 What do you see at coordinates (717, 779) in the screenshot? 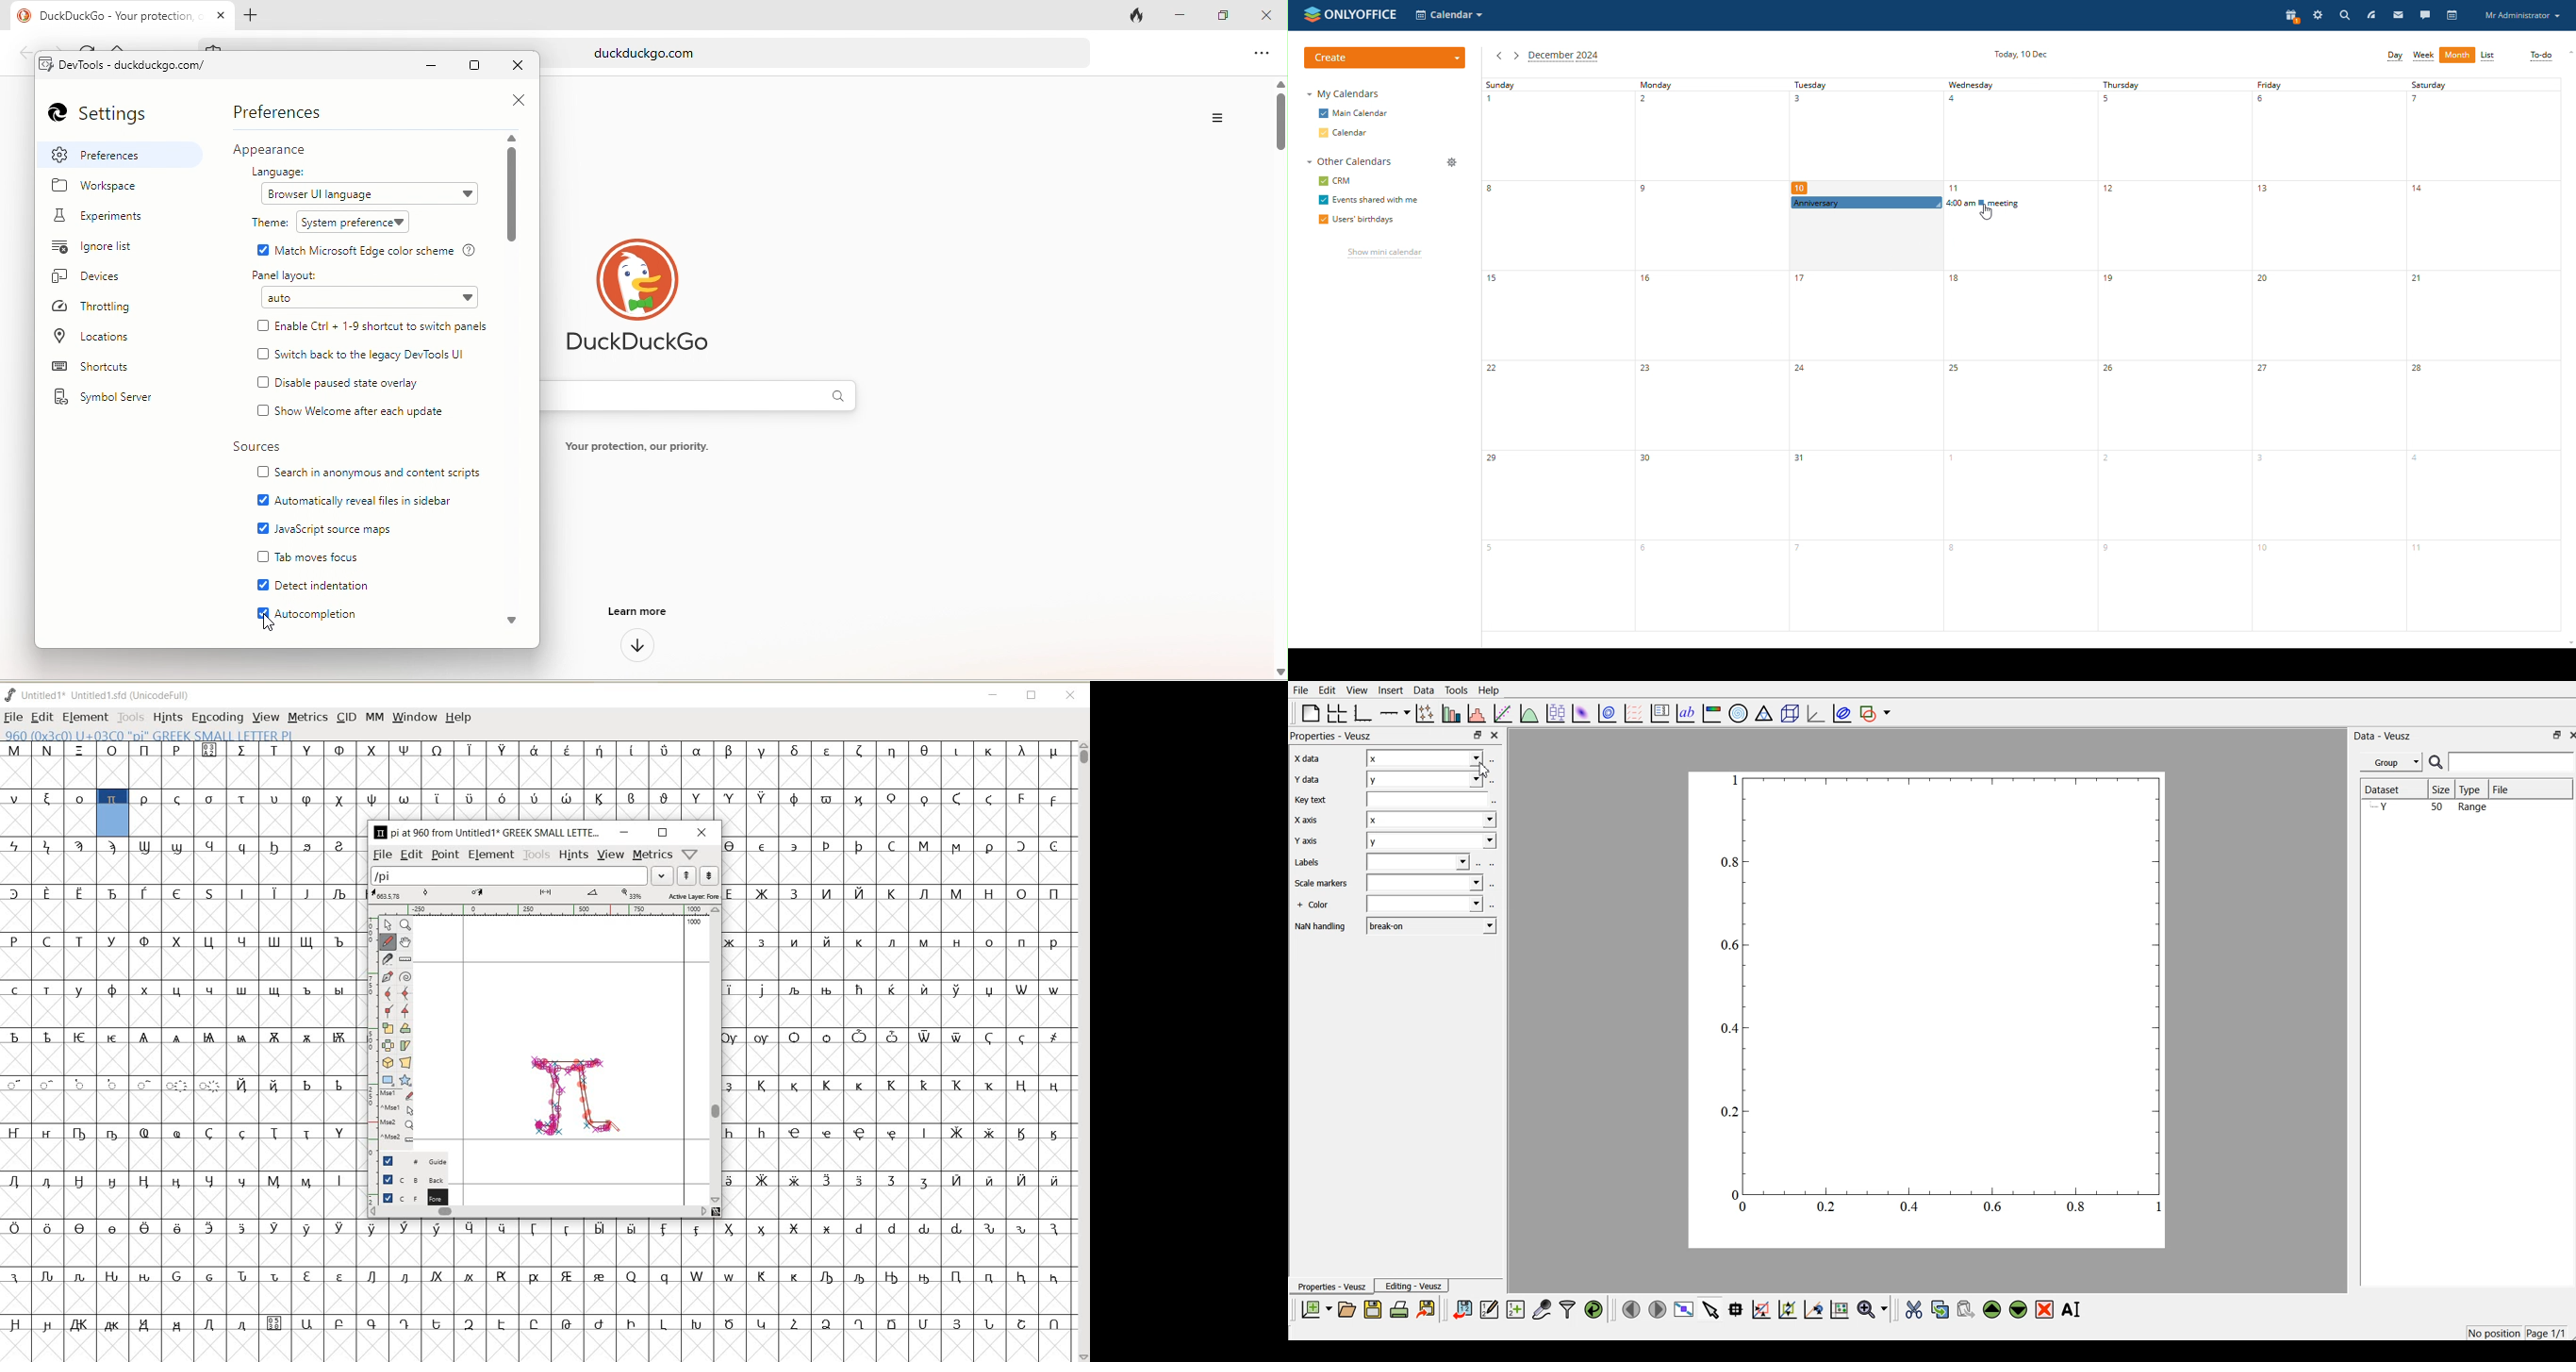
I see `glyph characters` at bounding box center [717, 779].